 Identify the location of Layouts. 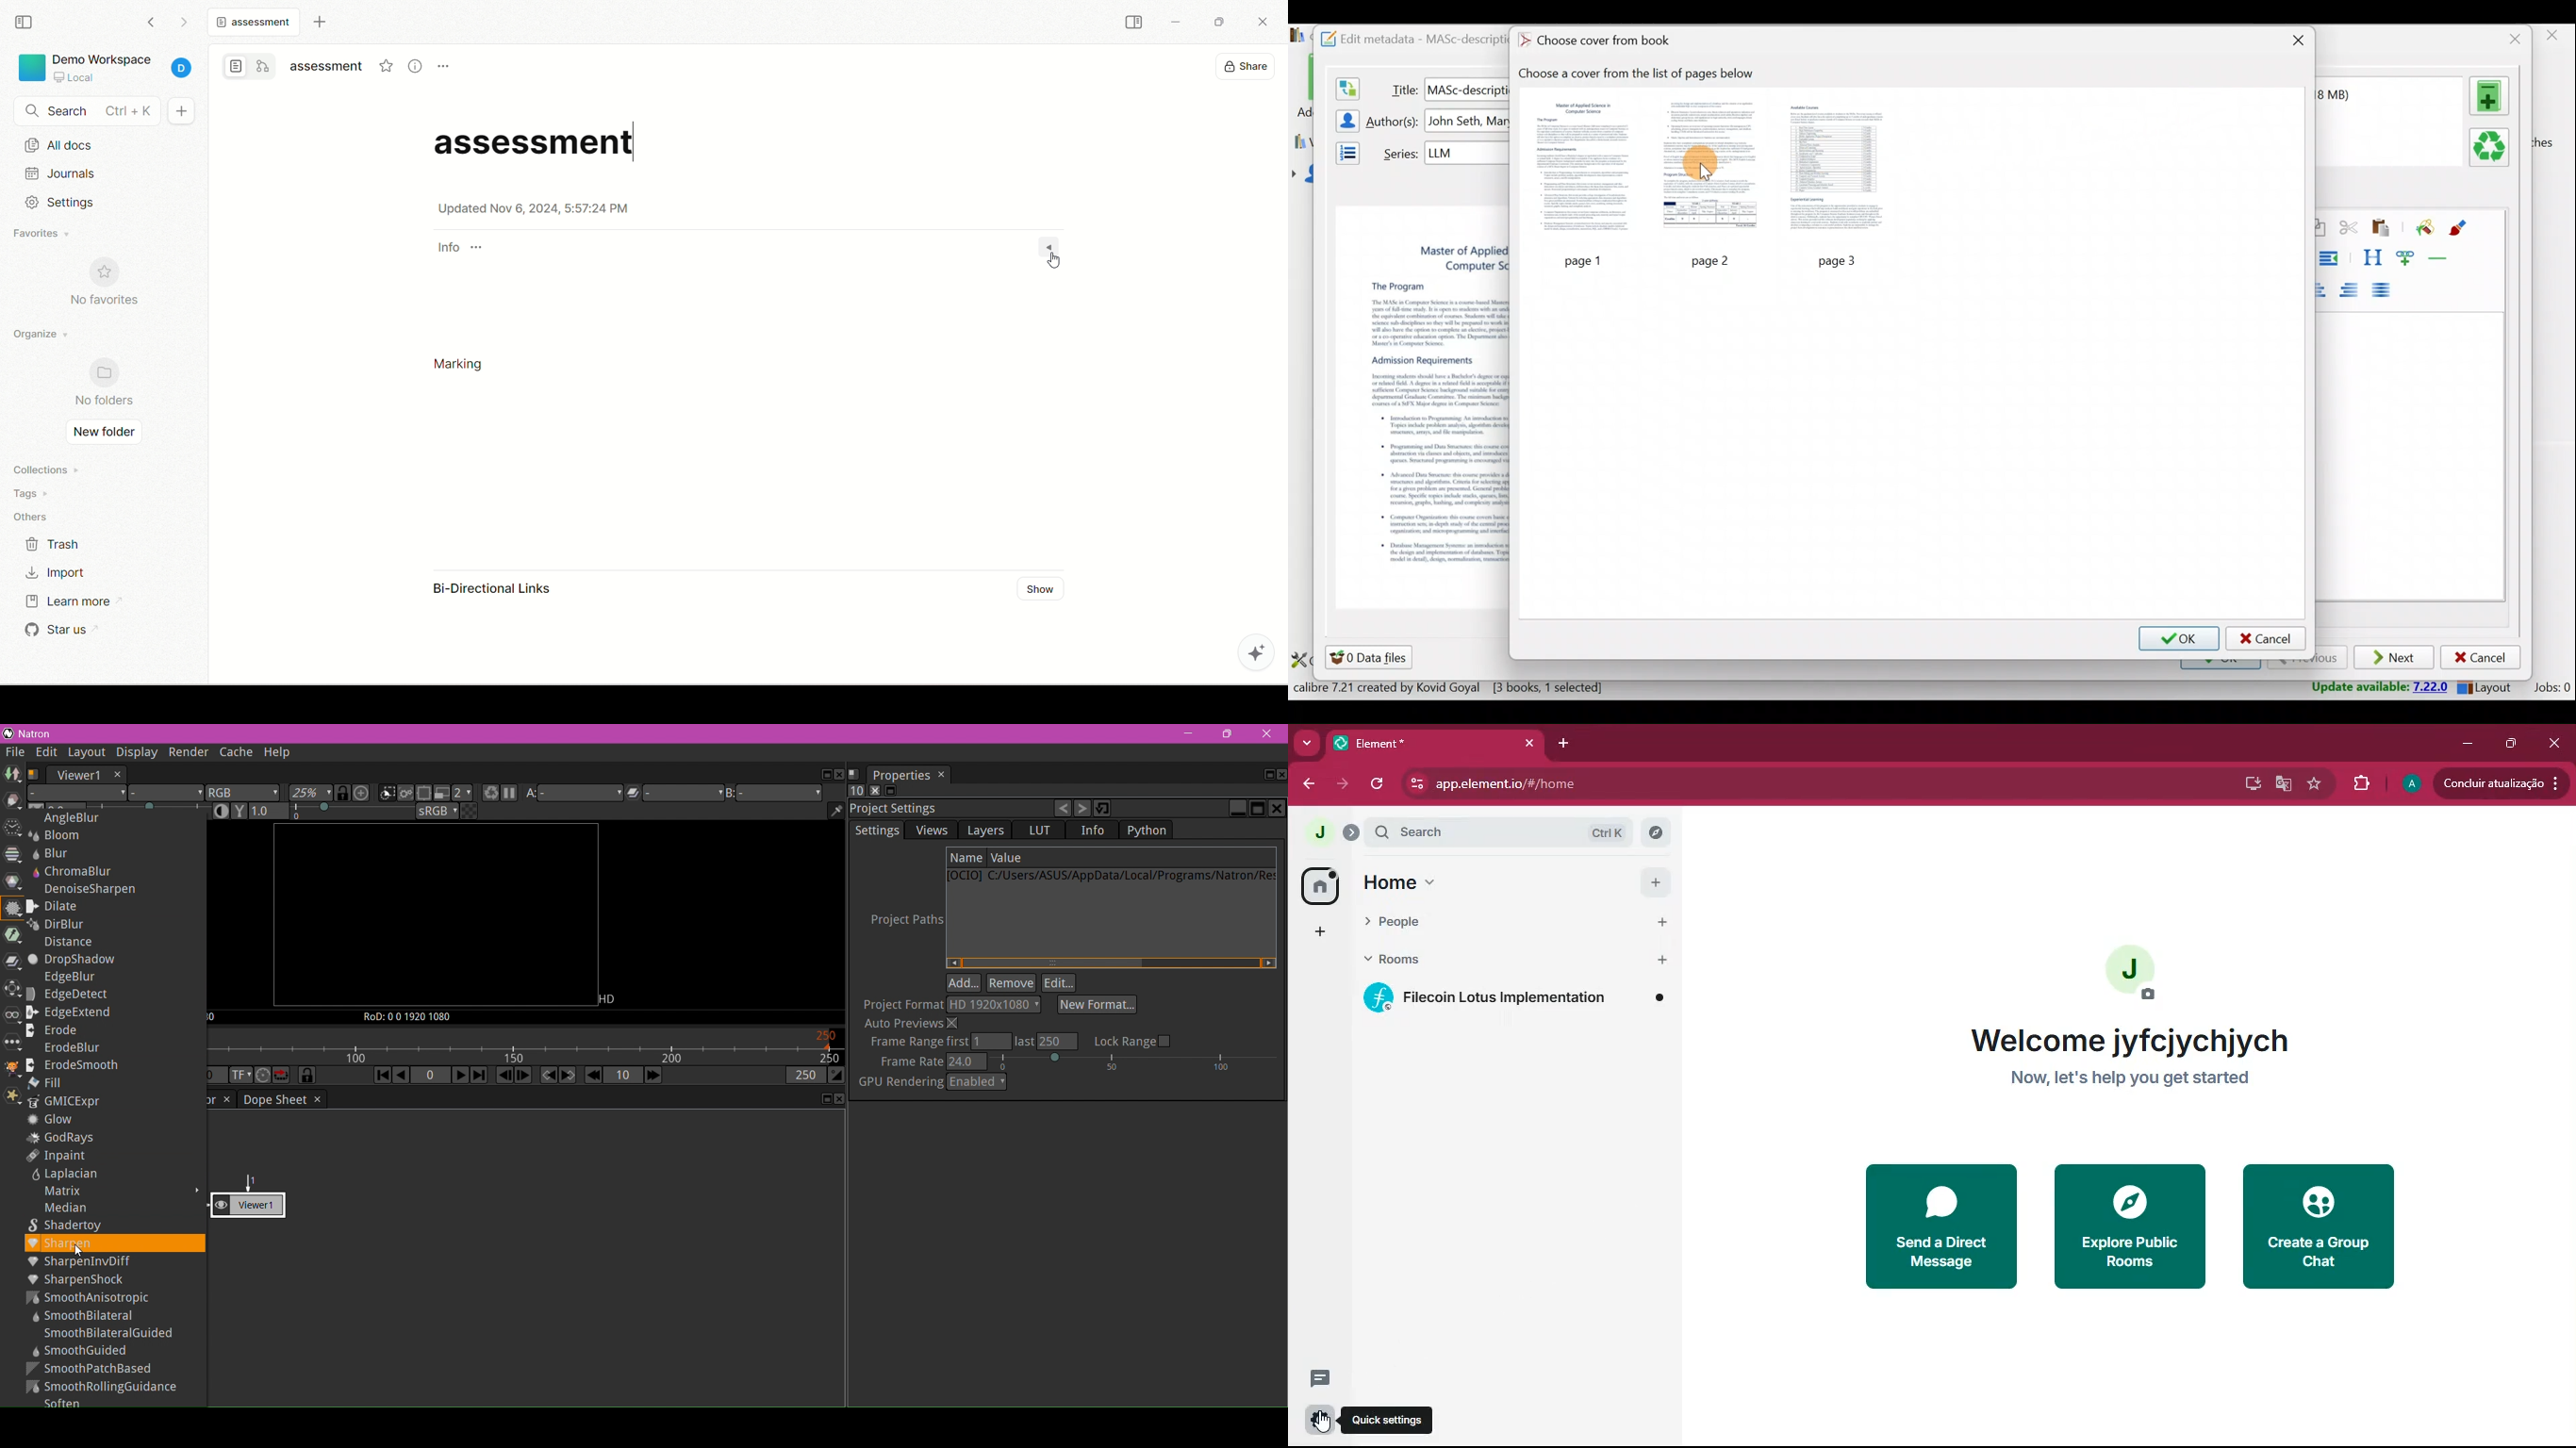
(2489, 687).